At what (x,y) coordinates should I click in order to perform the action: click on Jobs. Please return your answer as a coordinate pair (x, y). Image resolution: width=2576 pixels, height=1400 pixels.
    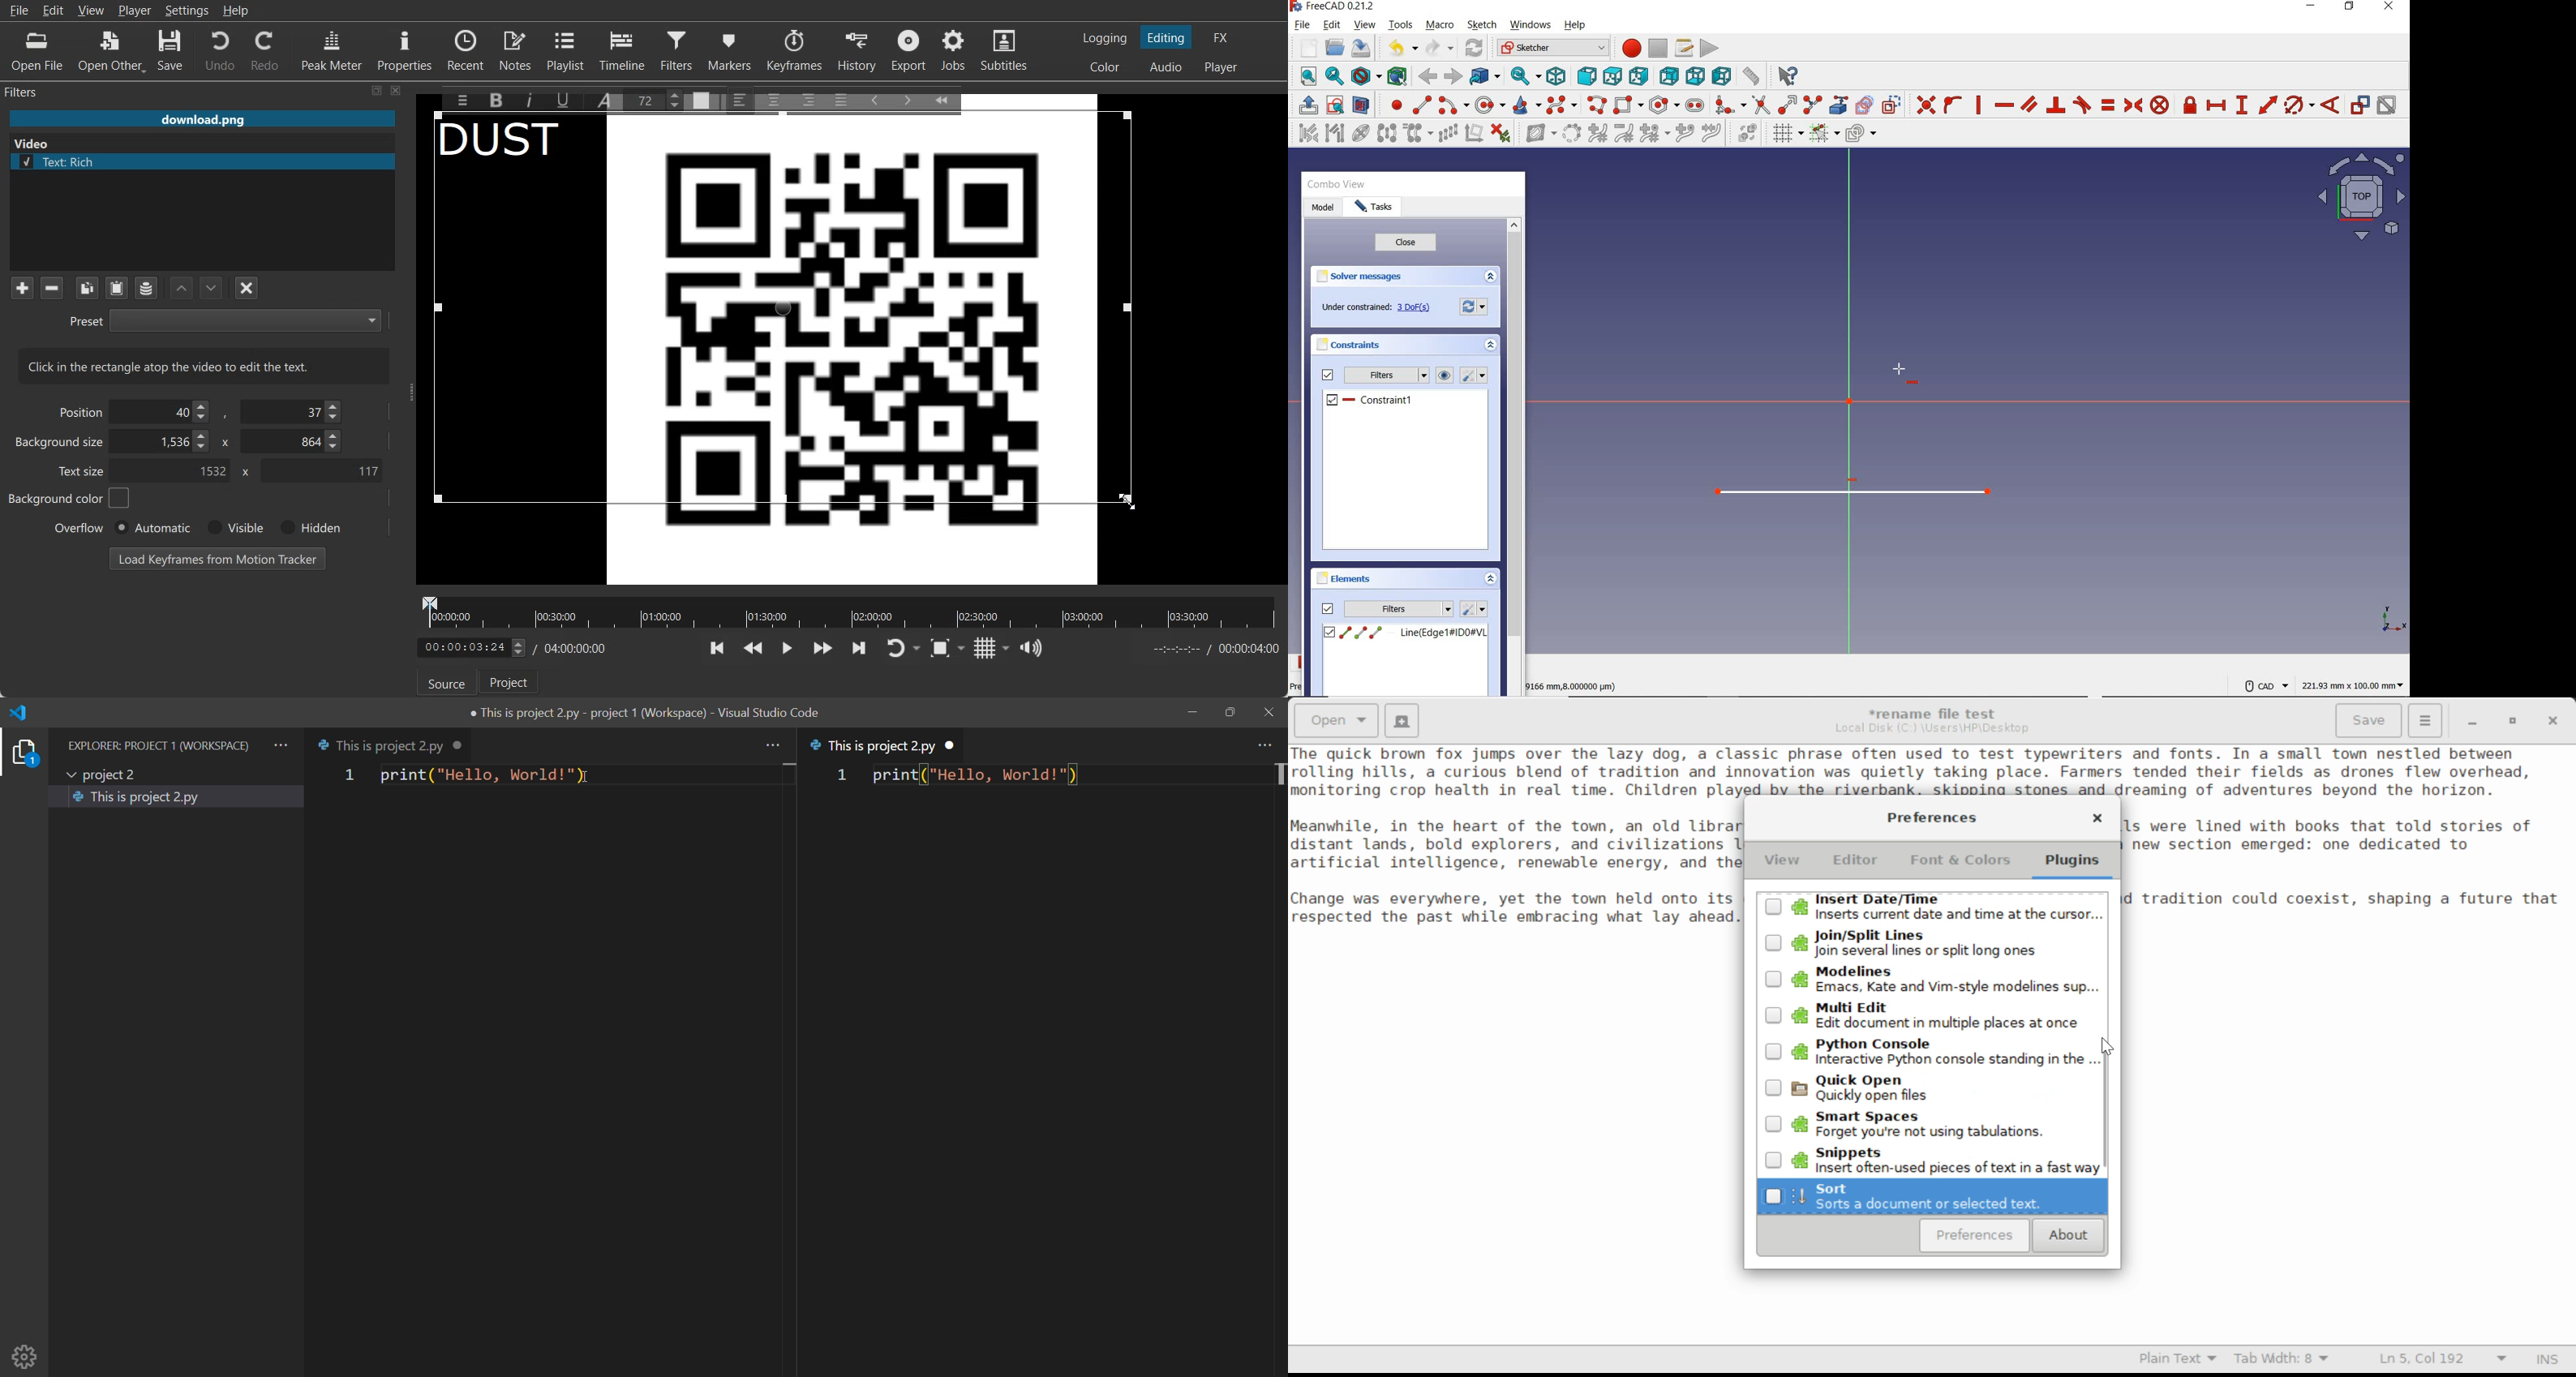
    Looking at the image, I should click on (955, 50).